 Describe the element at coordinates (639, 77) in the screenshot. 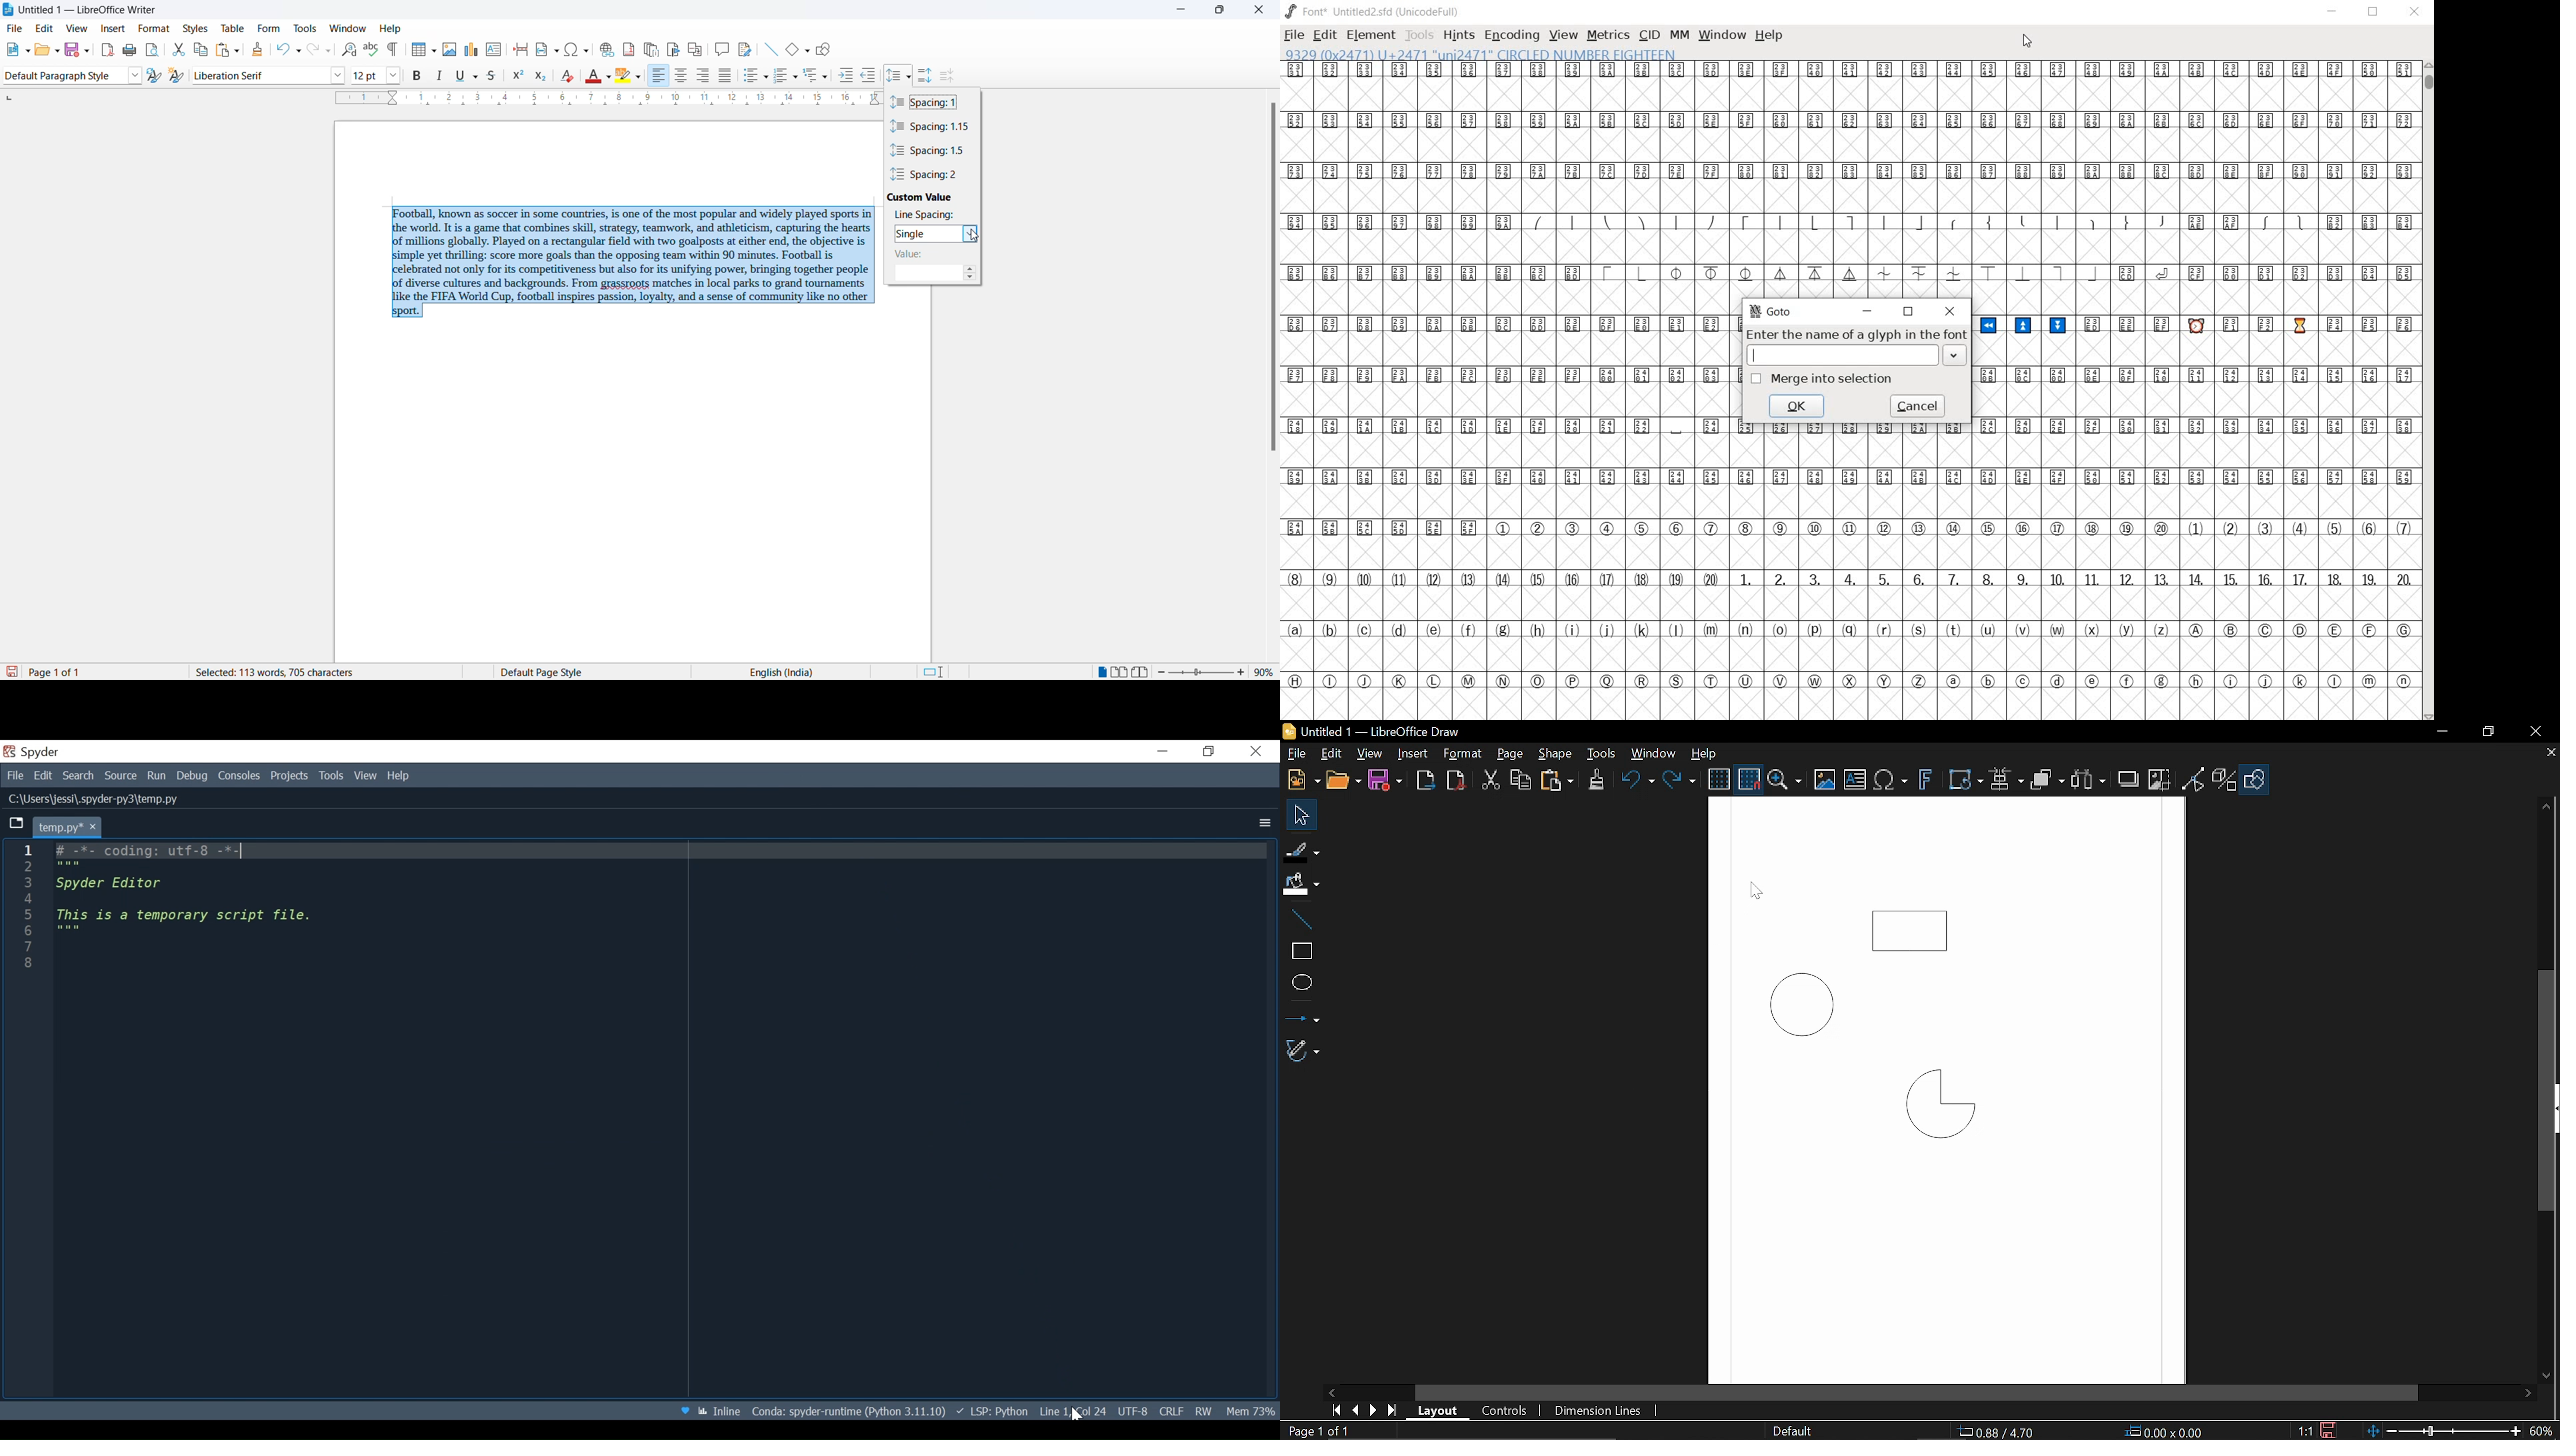

I see `character highlighting options` at that location.